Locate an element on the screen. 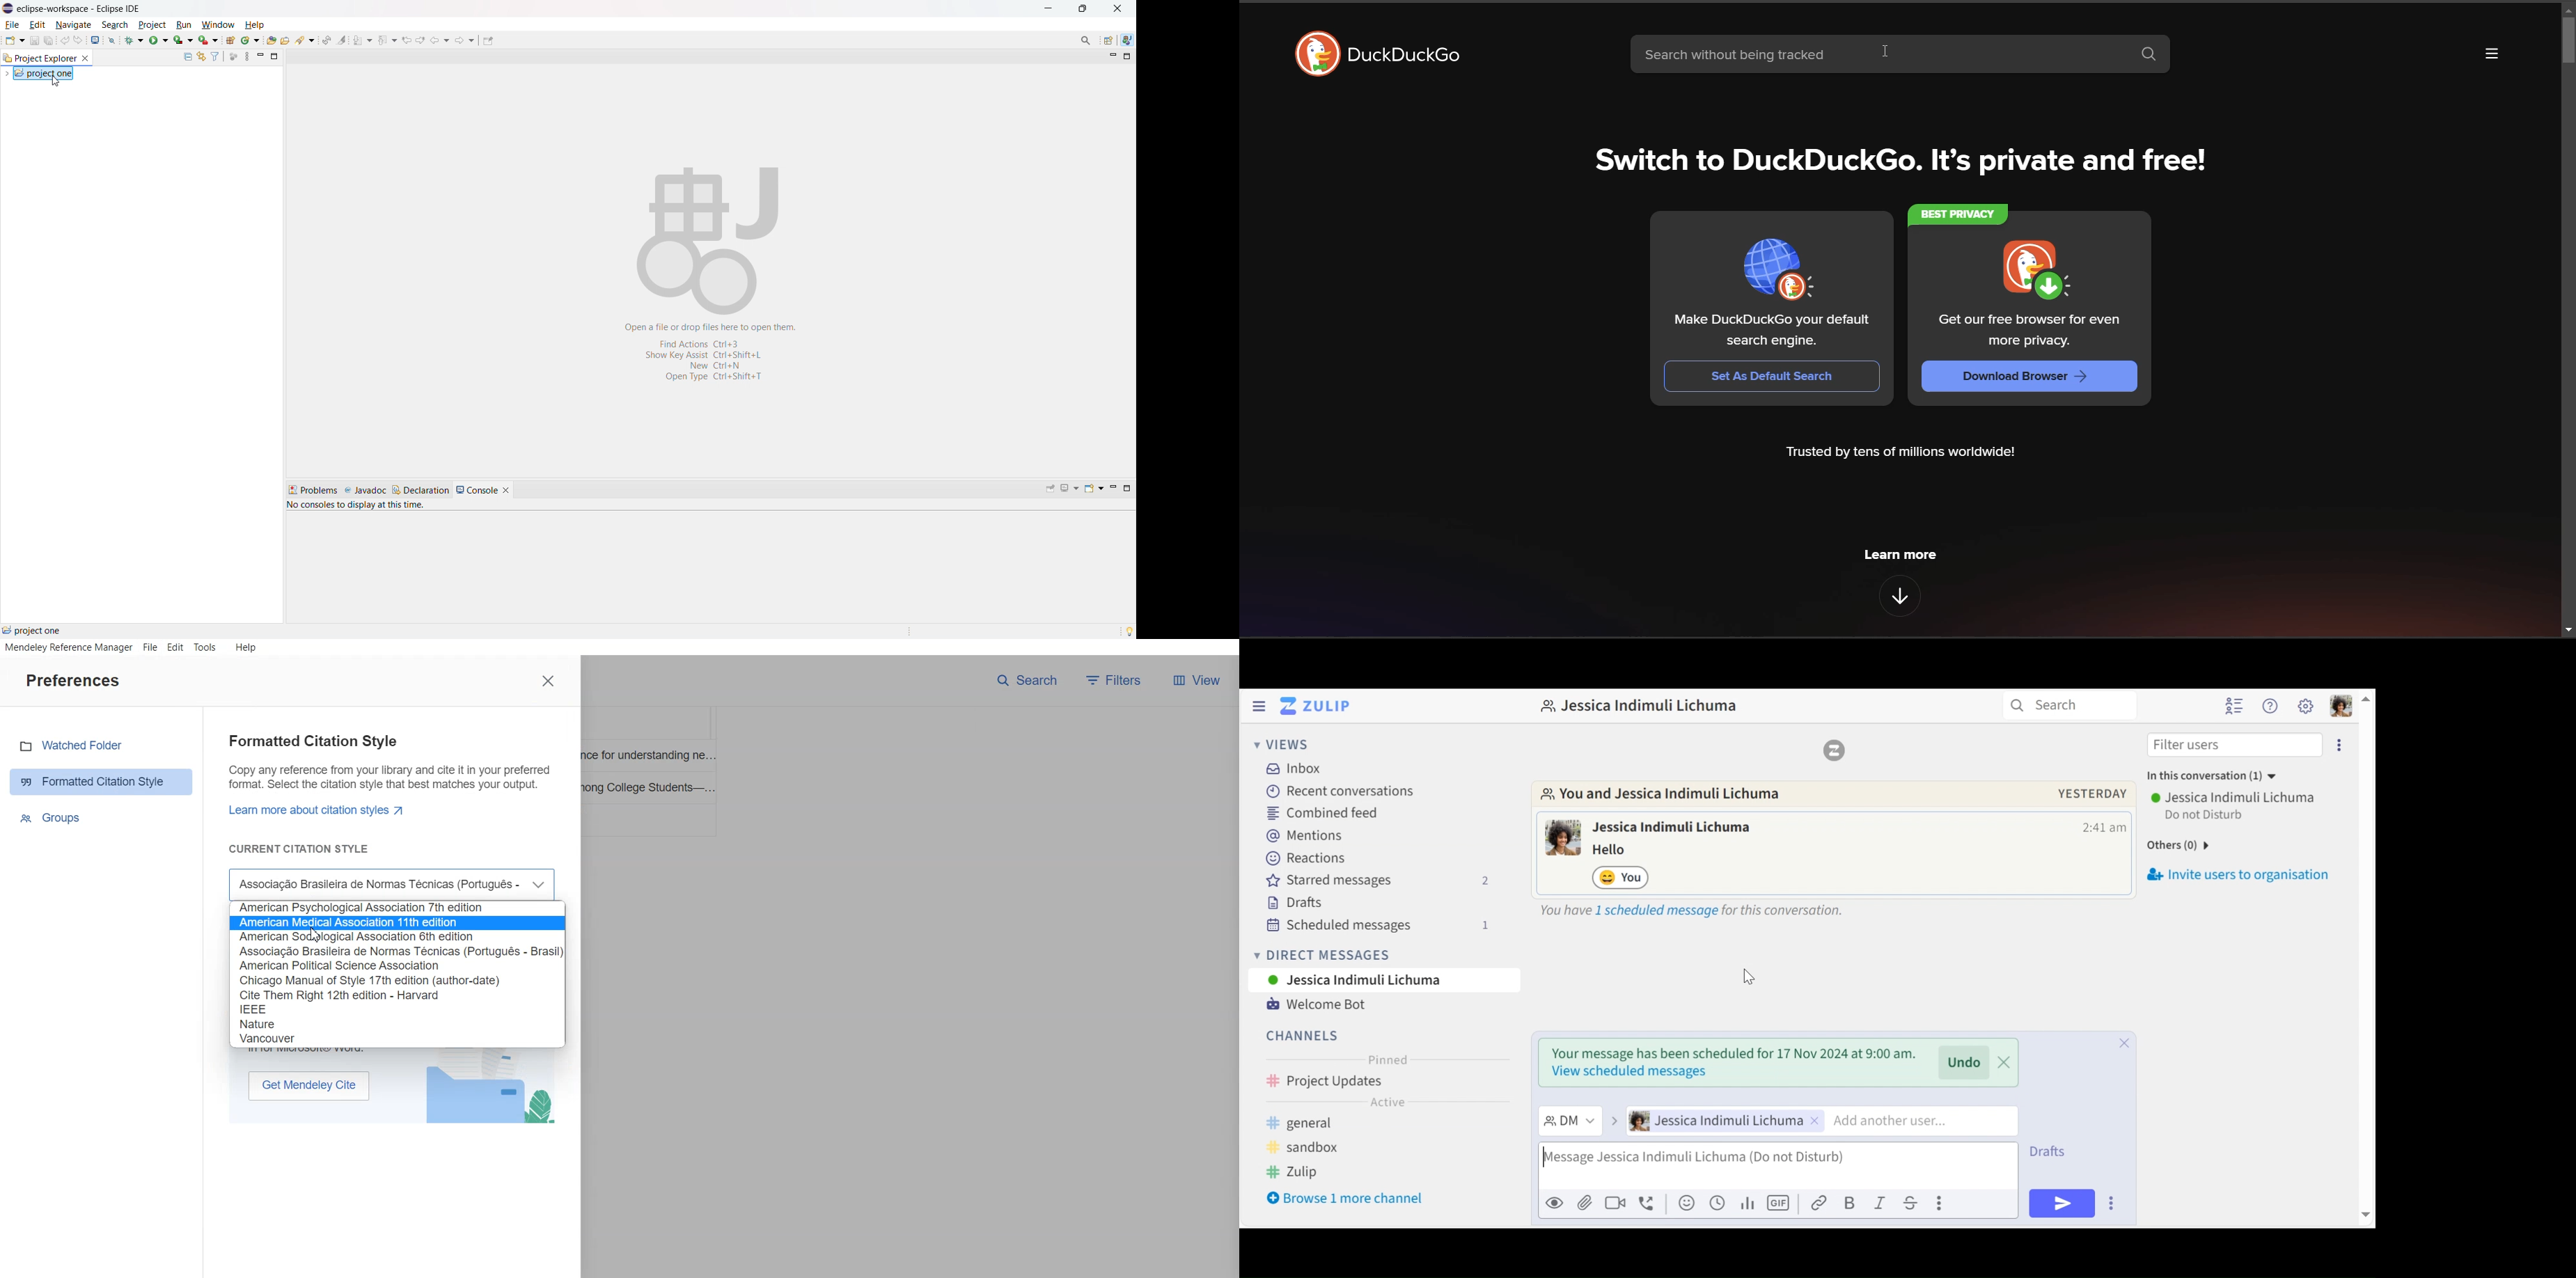  Compose actions is located at coordinates (1938, 1201).